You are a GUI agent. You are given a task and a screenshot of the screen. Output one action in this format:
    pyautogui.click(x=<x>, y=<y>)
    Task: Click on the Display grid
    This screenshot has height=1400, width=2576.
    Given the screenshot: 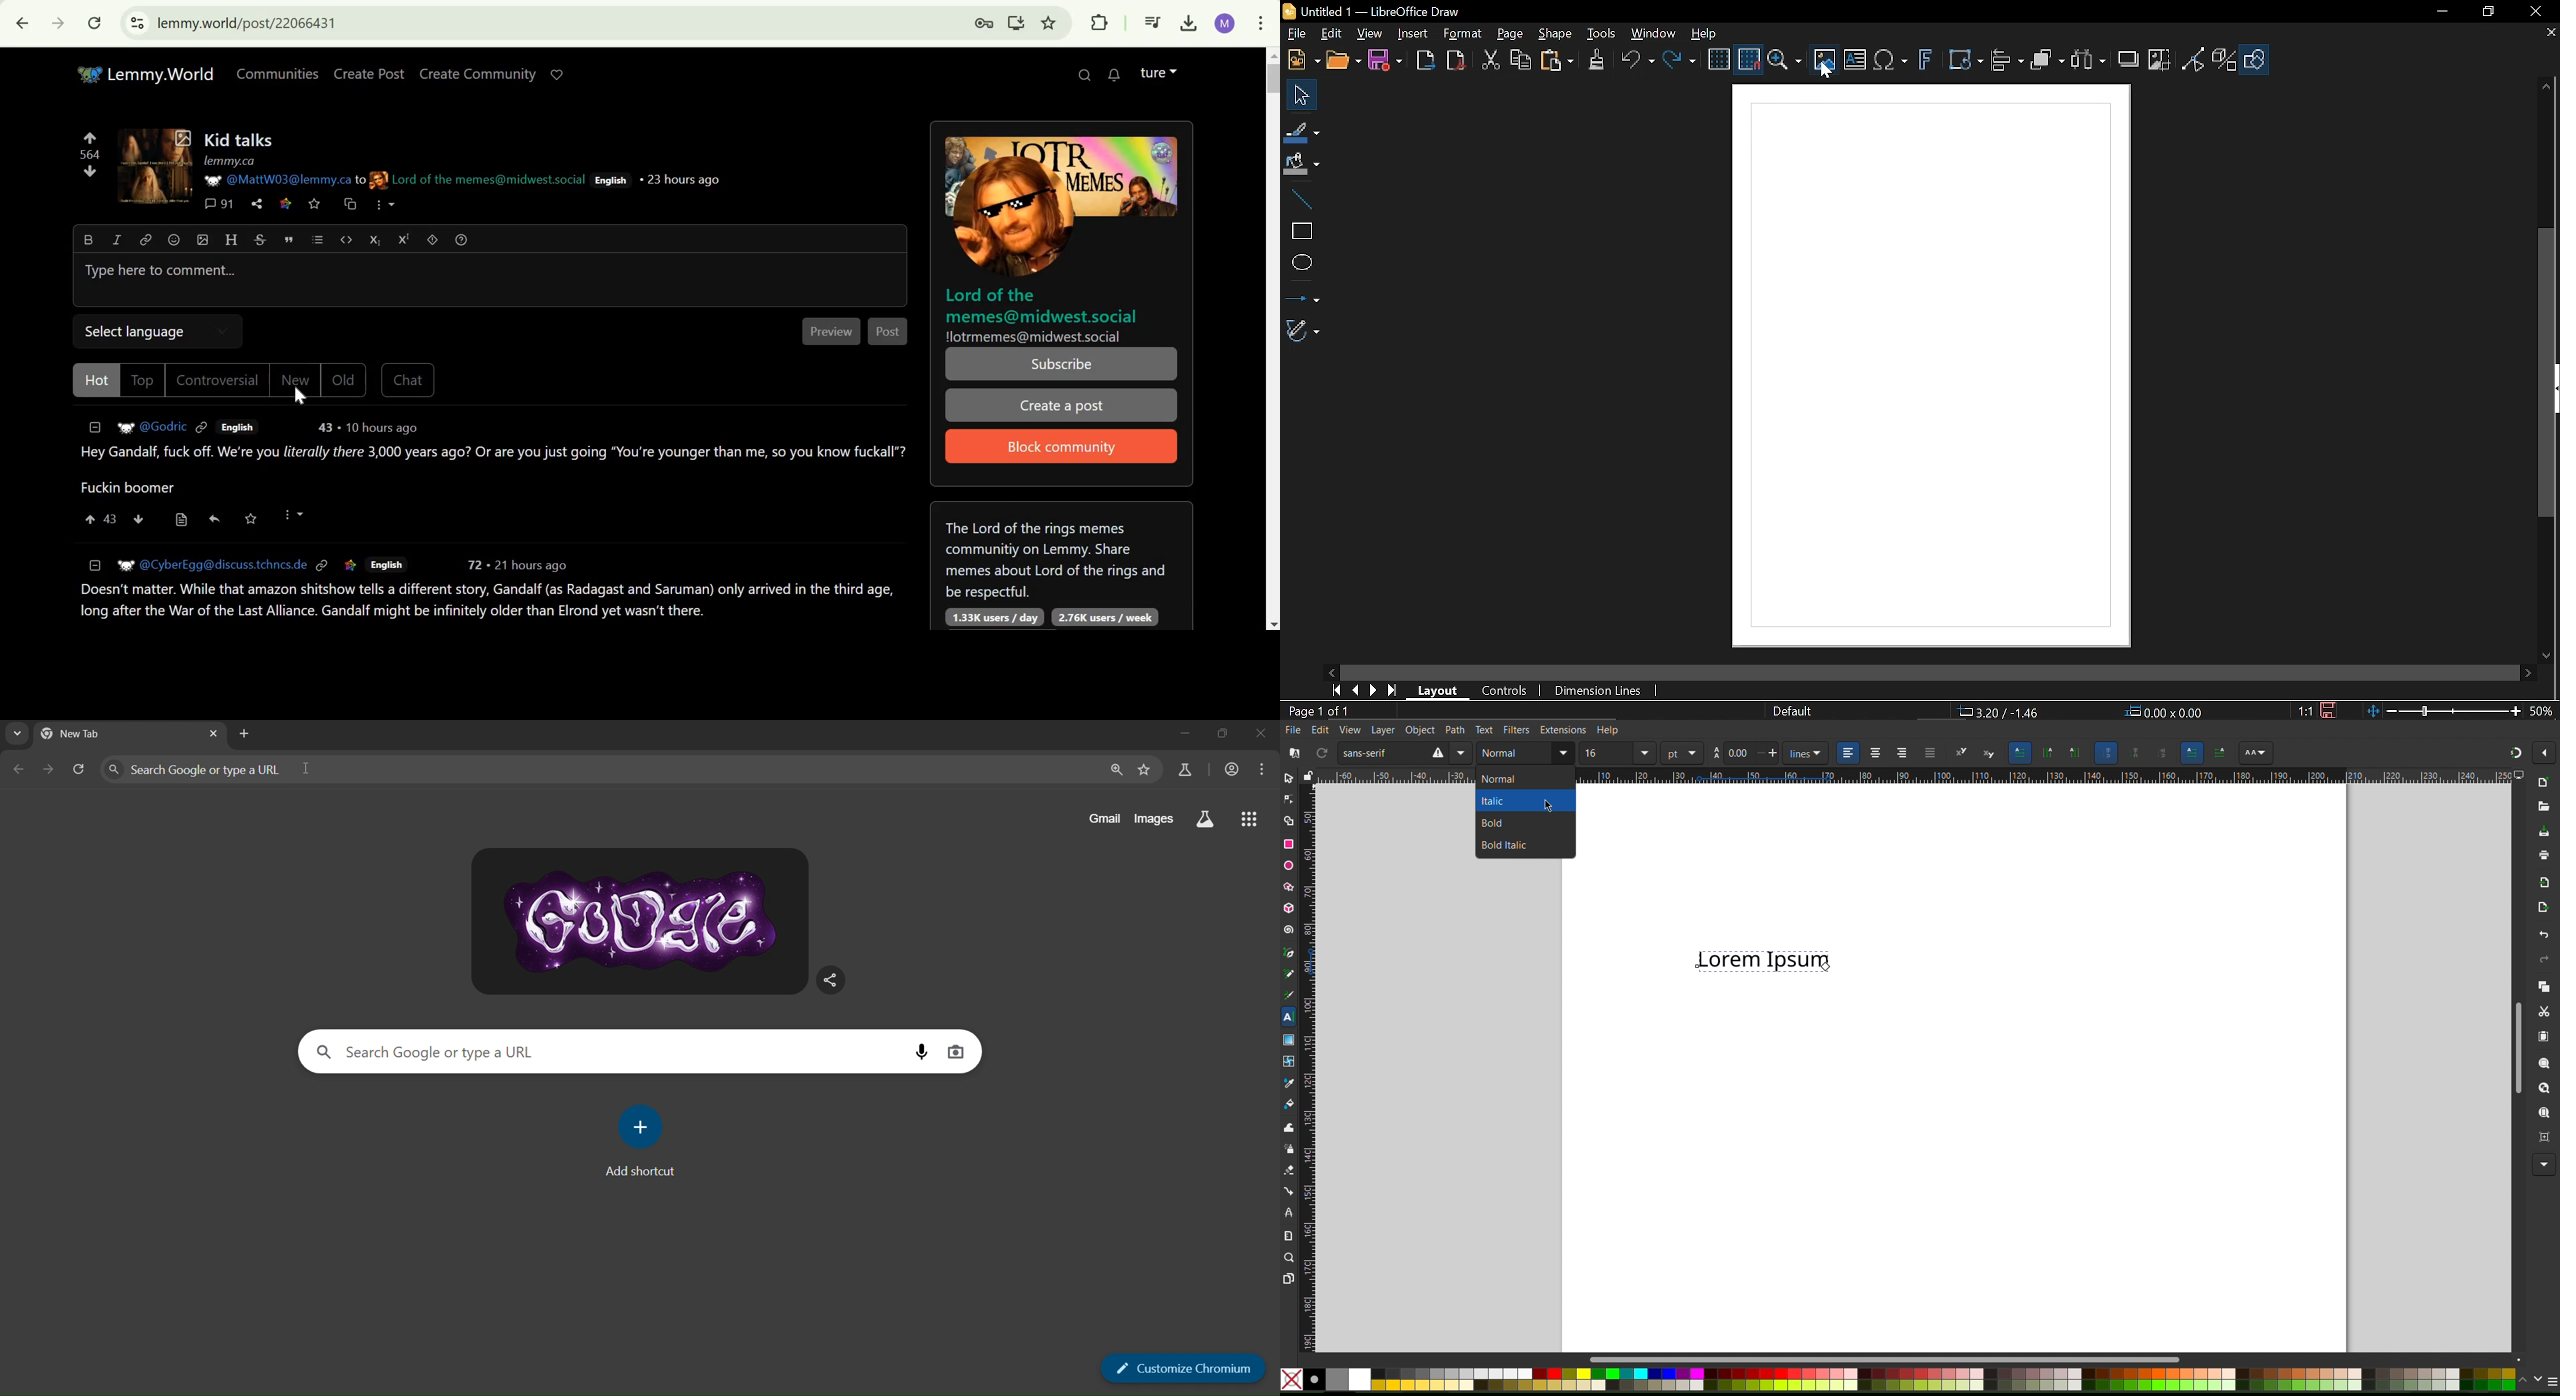 What is the action you would take?
    pyautogui.click(x=1719, y=59)
    